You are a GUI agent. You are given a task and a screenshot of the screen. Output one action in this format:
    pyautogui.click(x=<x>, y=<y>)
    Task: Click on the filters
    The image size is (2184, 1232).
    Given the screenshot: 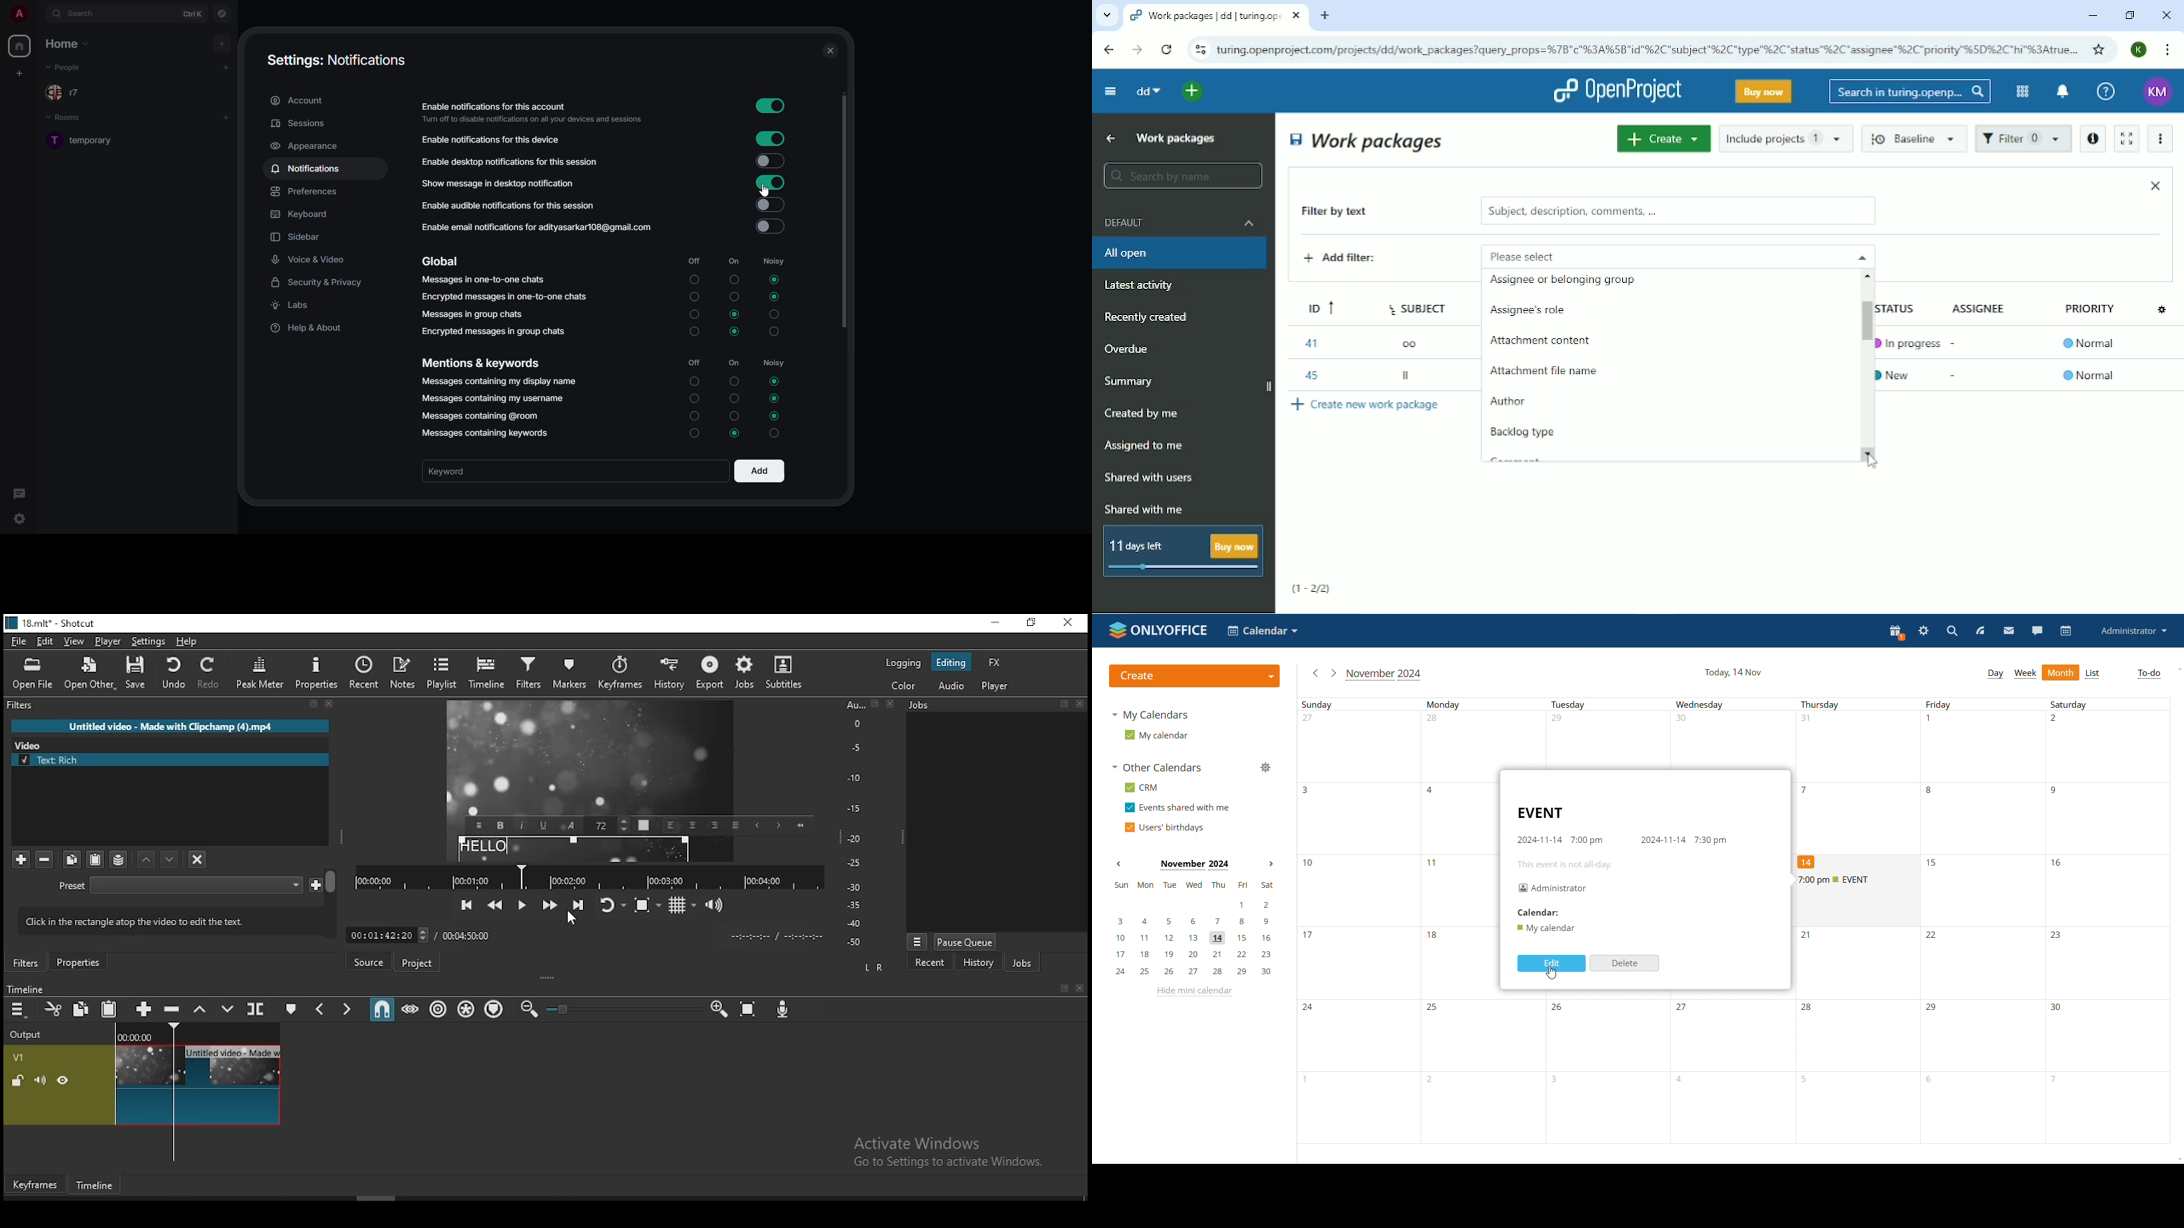 What is the action you would take?
    pyautogui.click(x=22, y=705)
    